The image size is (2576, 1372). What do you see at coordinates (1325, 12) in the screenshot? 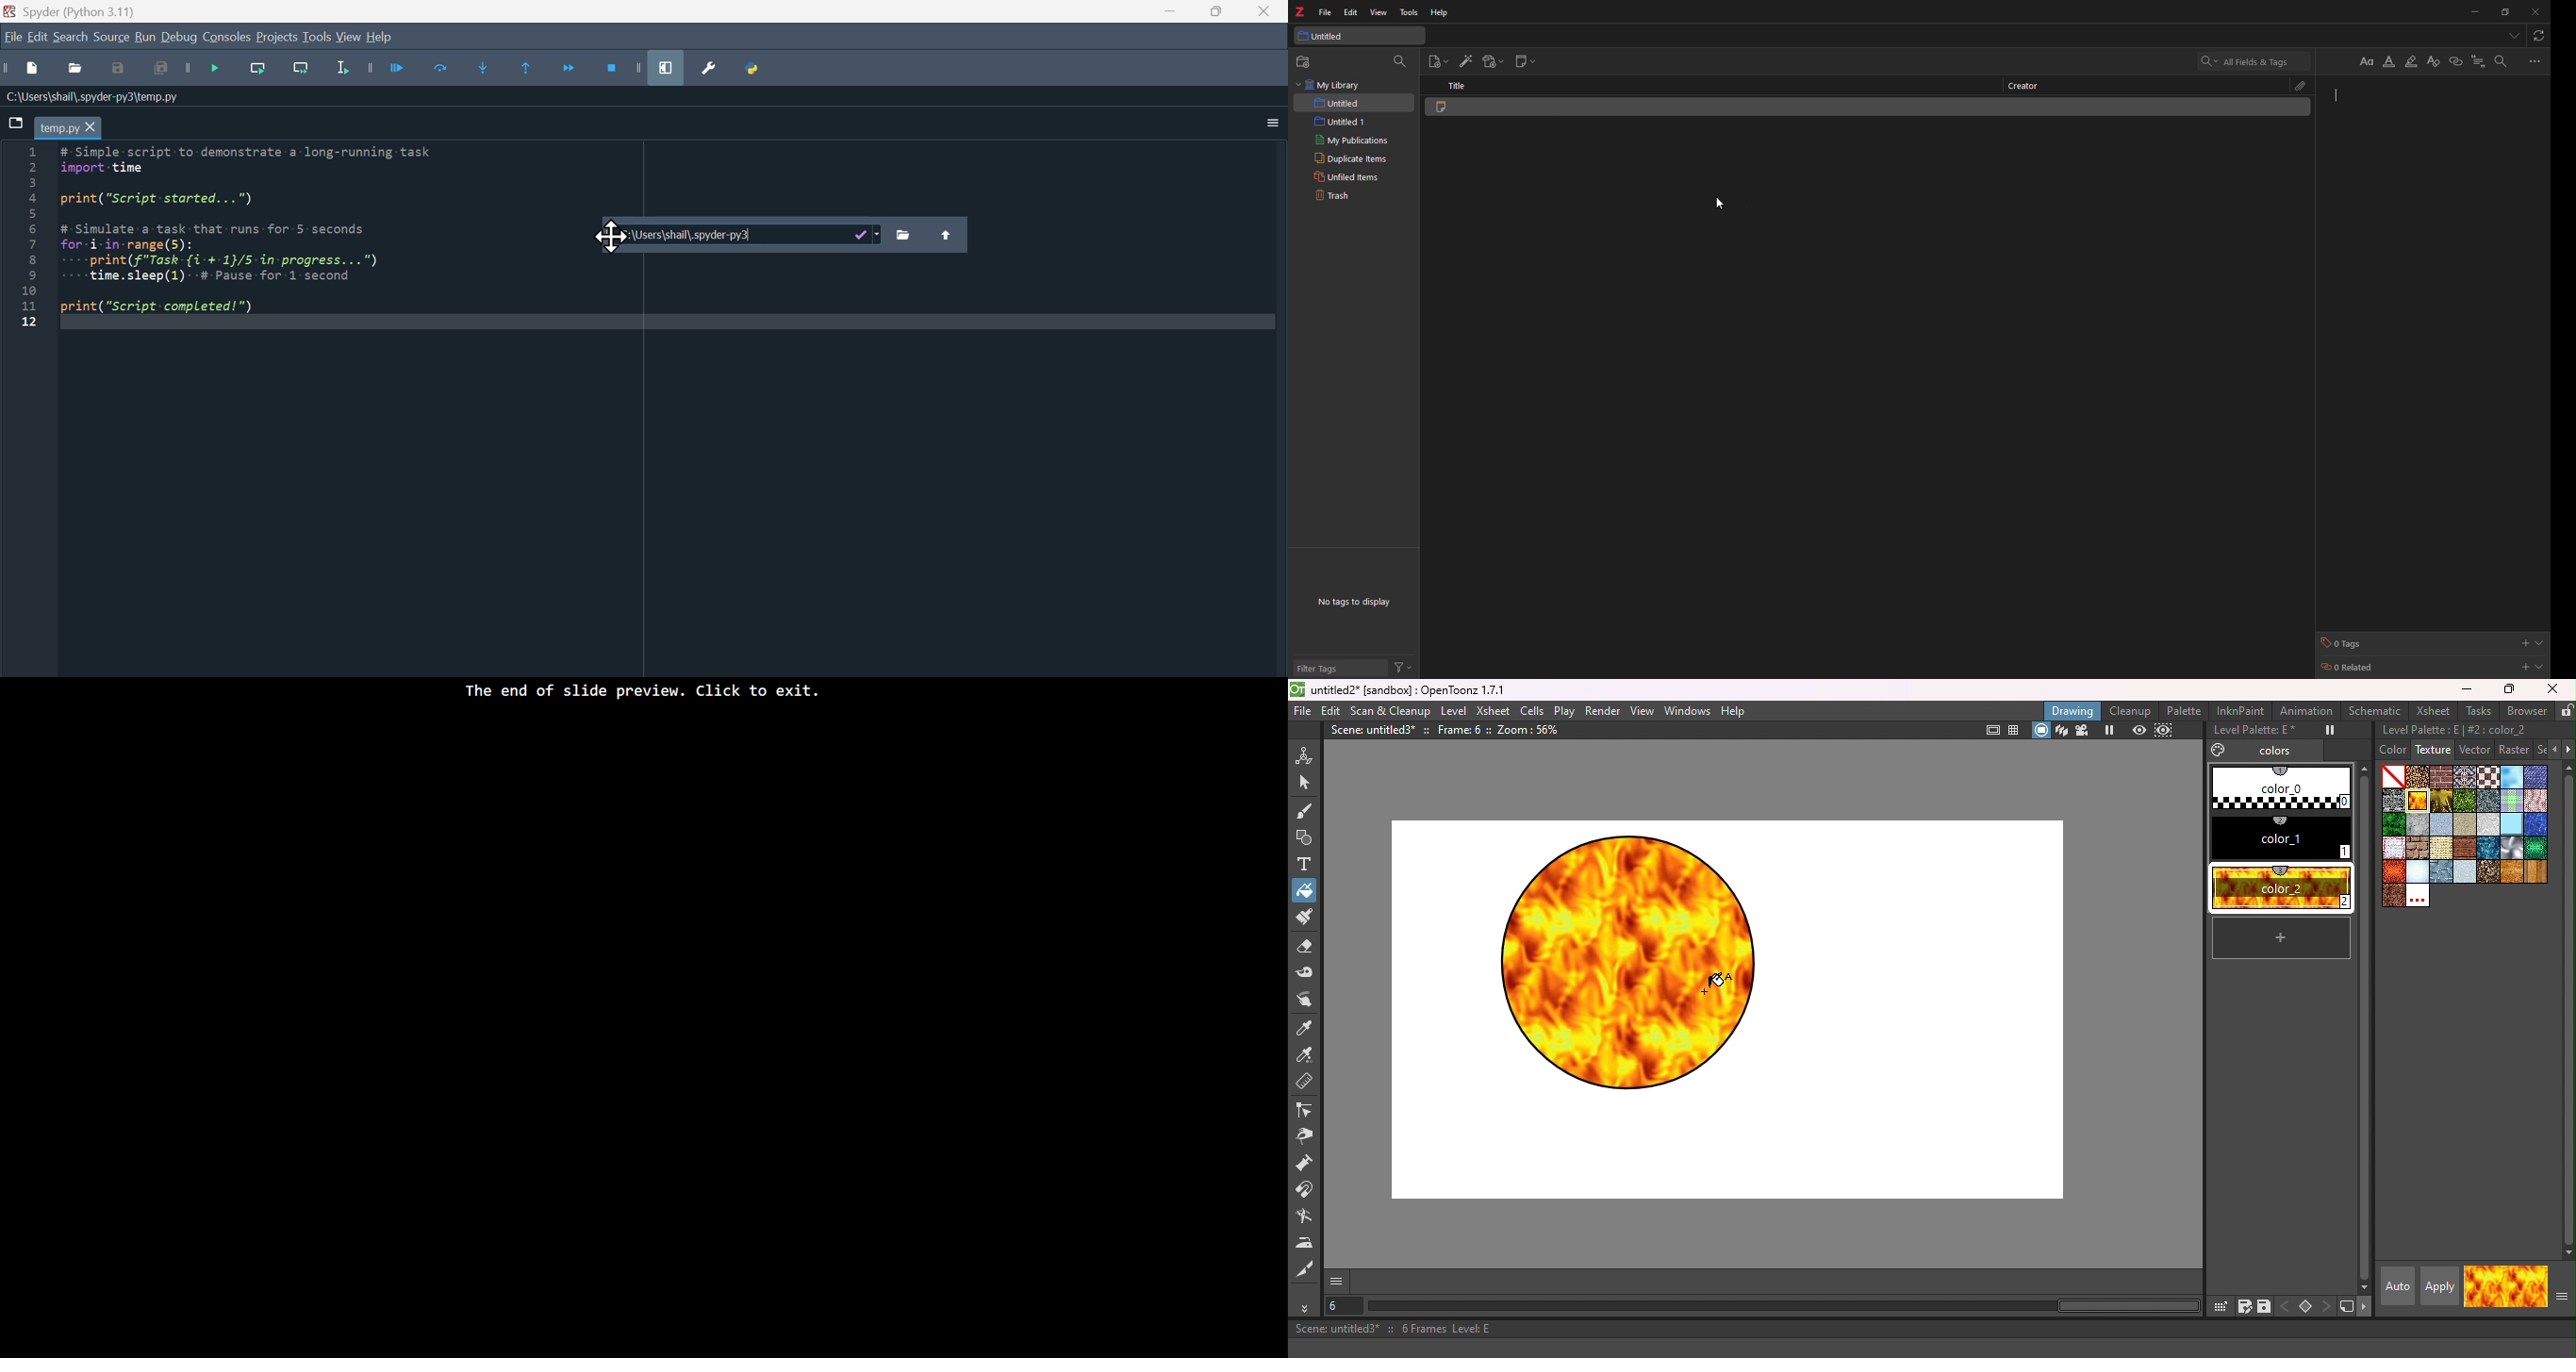
I see `file` at bounding box center [1325, 12].